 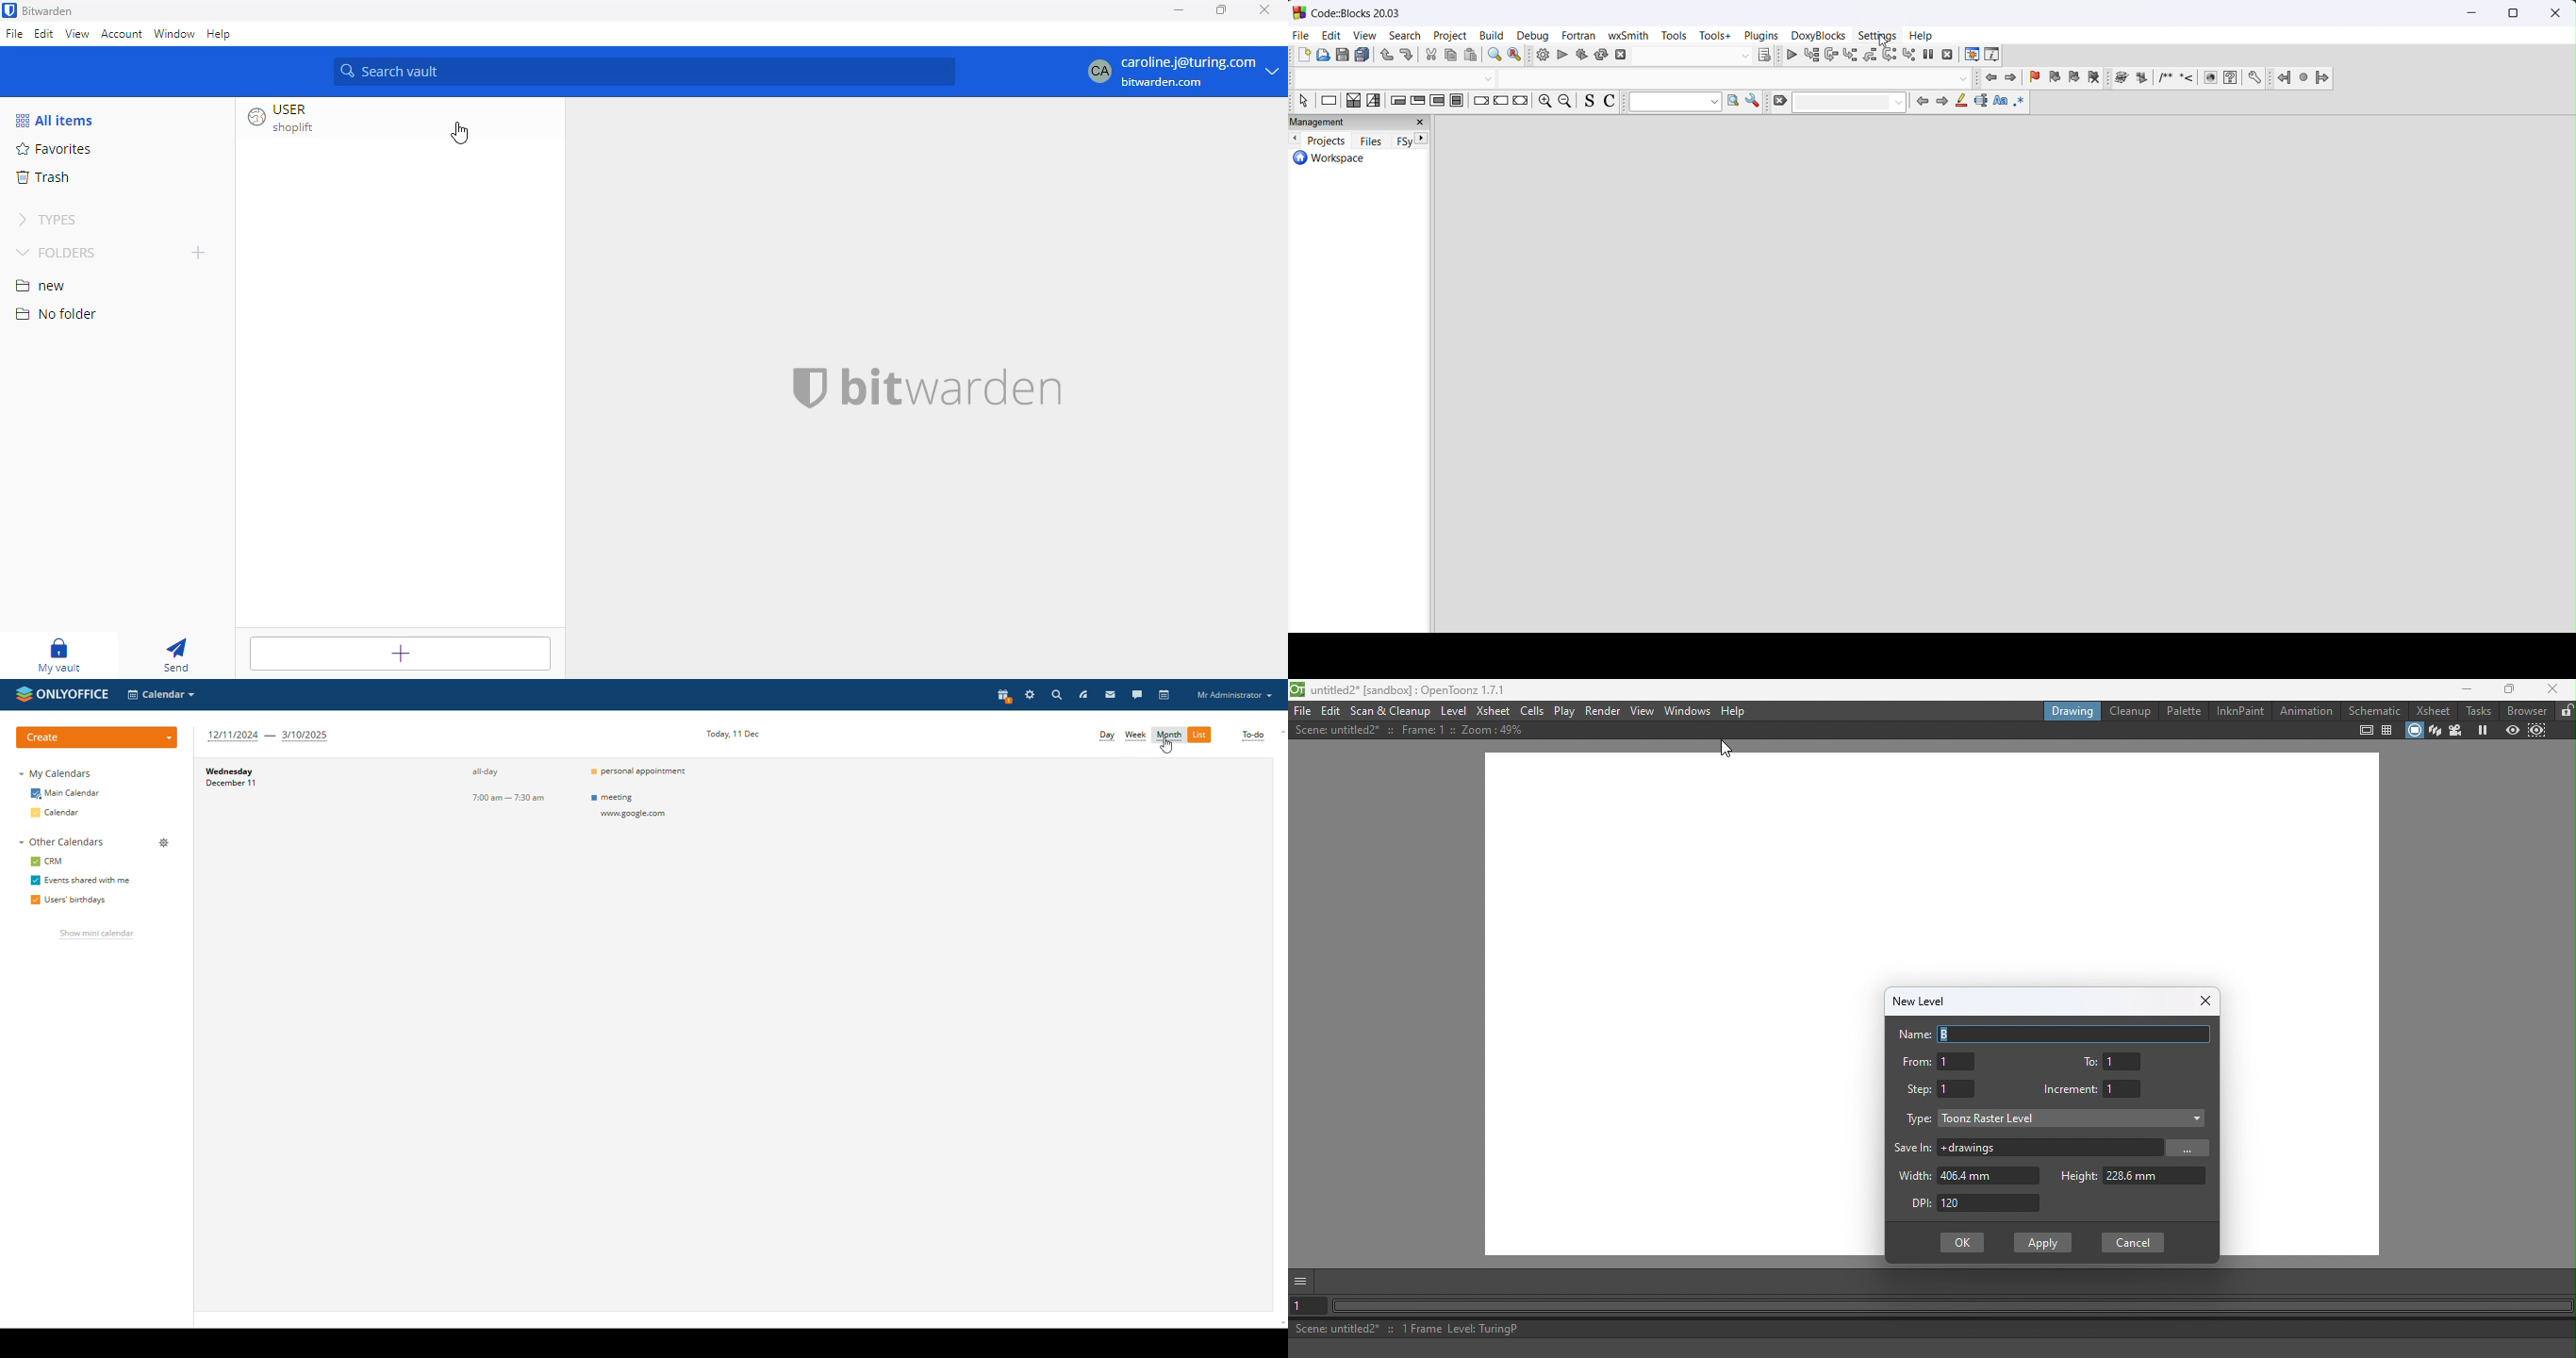 What do you see at coordinates (2034, 79) in the screenshot?
I see `toggle bookmark` at bounding box center [2034, 79].